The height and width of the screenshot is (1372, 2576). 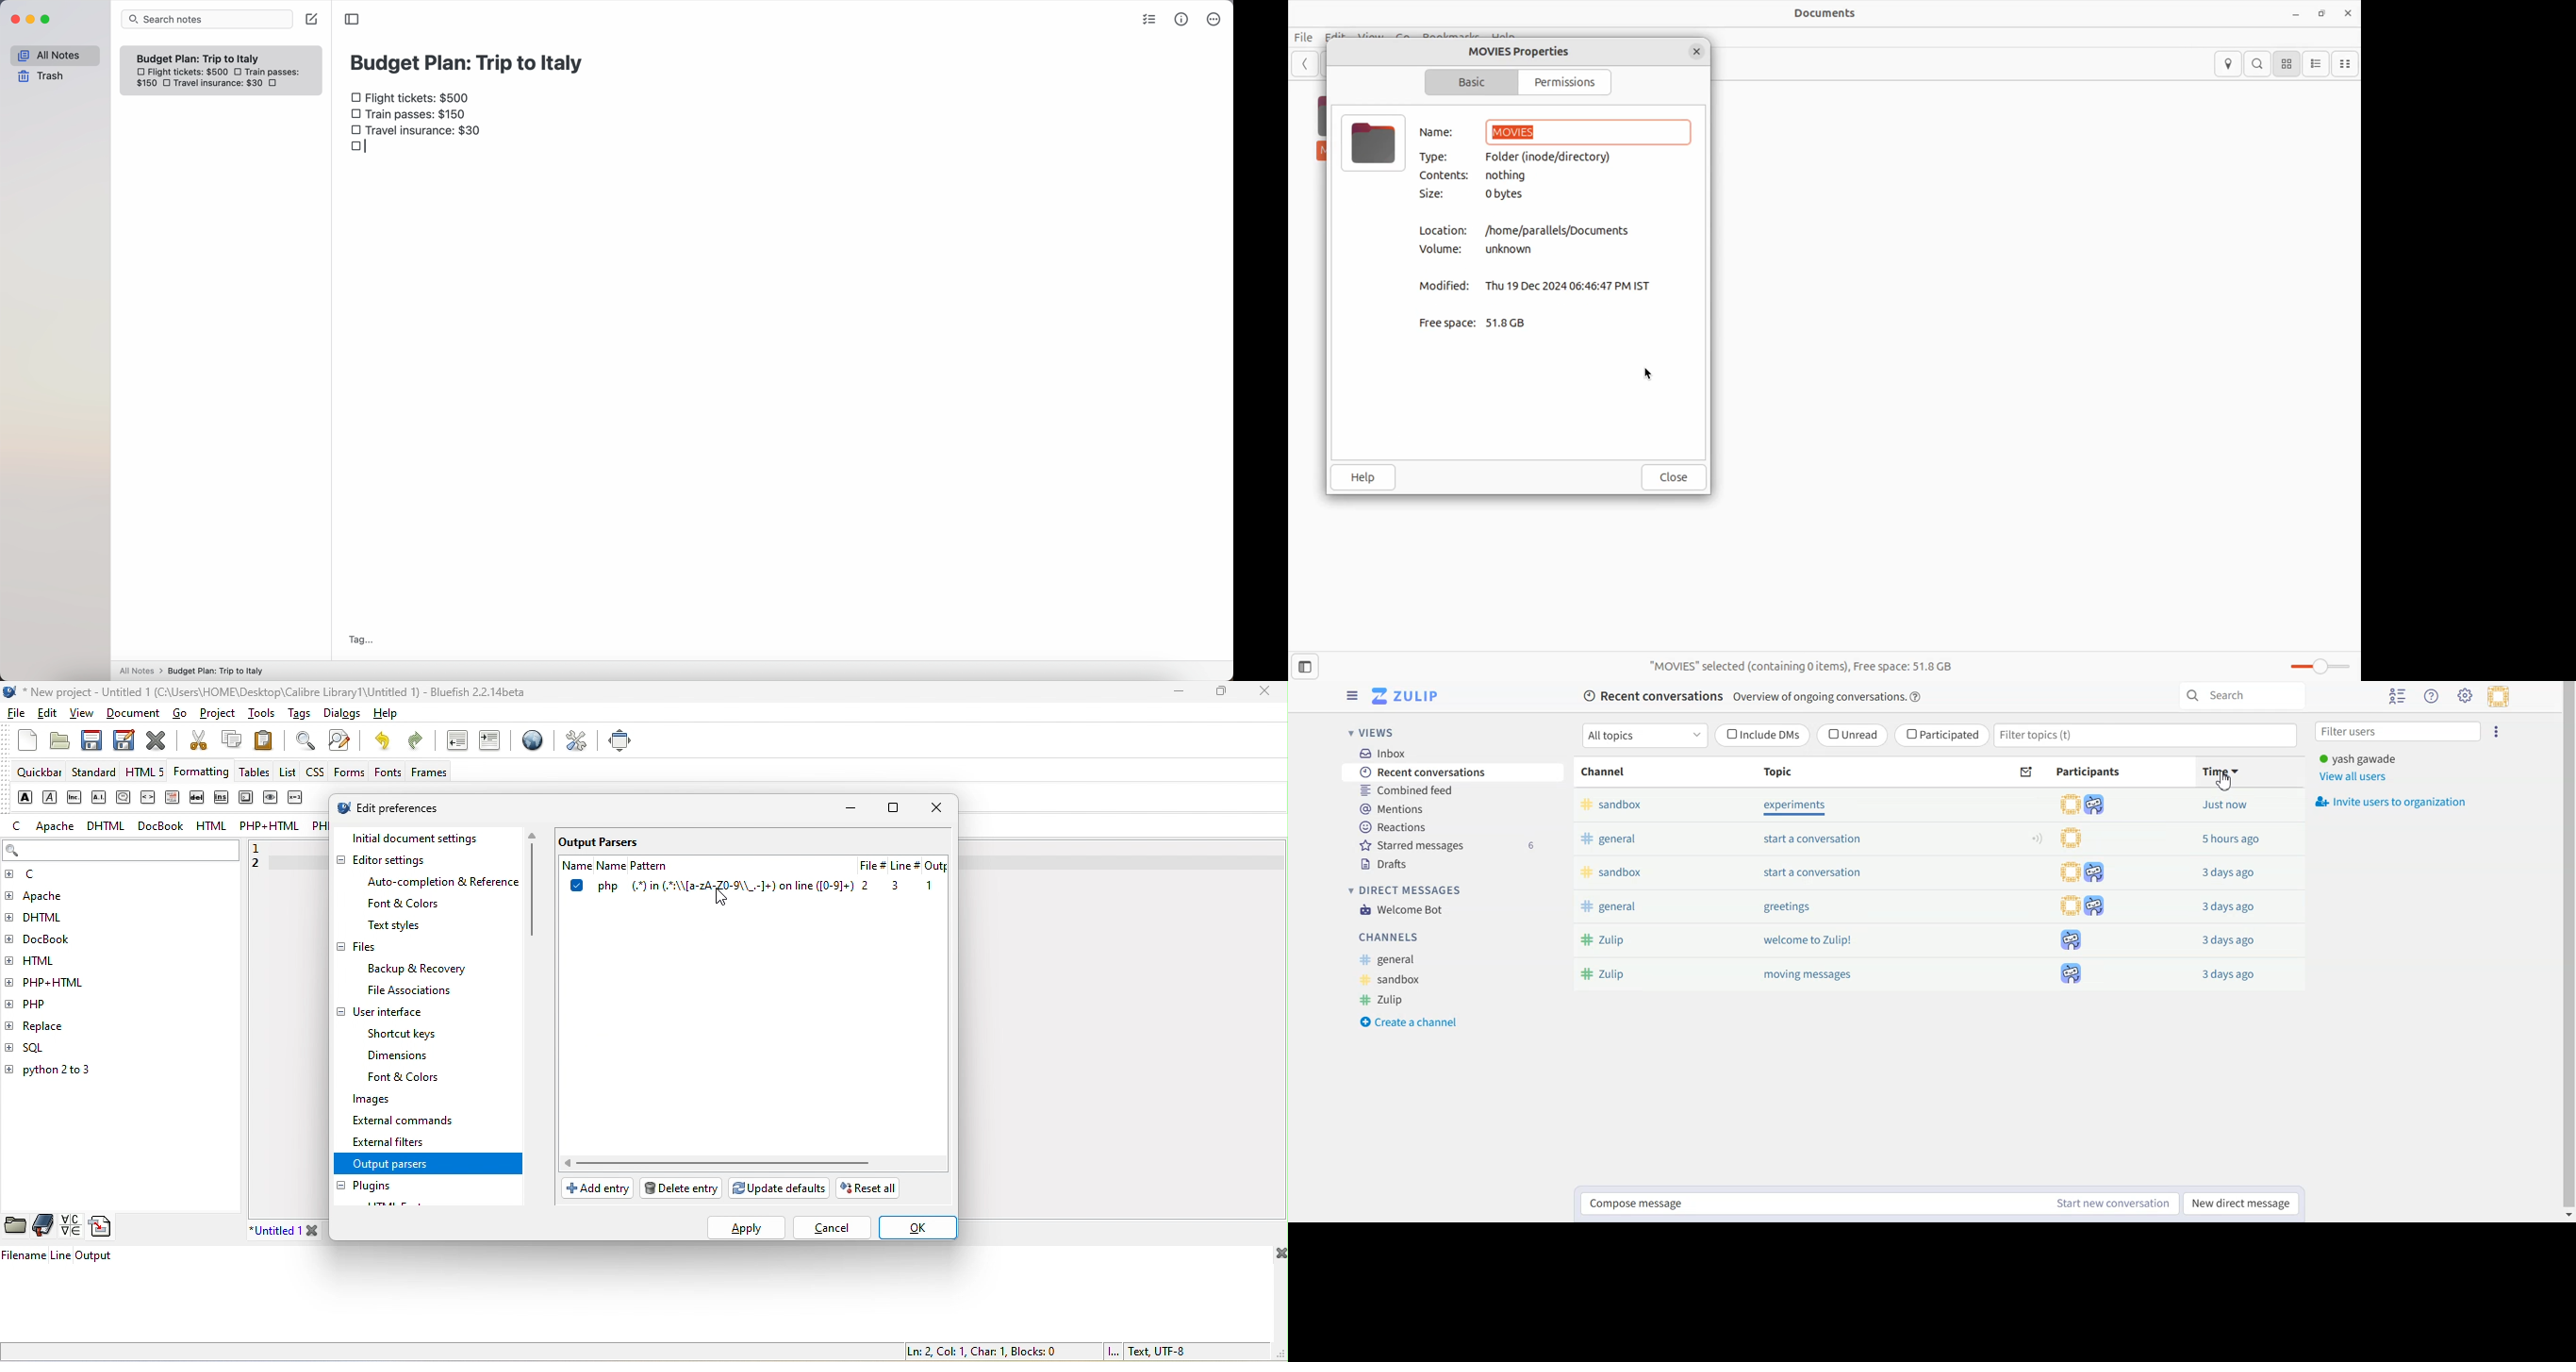 What do you see at coordinates (57, 745) in the screenshot?
I see `open` at bounding box center [57, 745].